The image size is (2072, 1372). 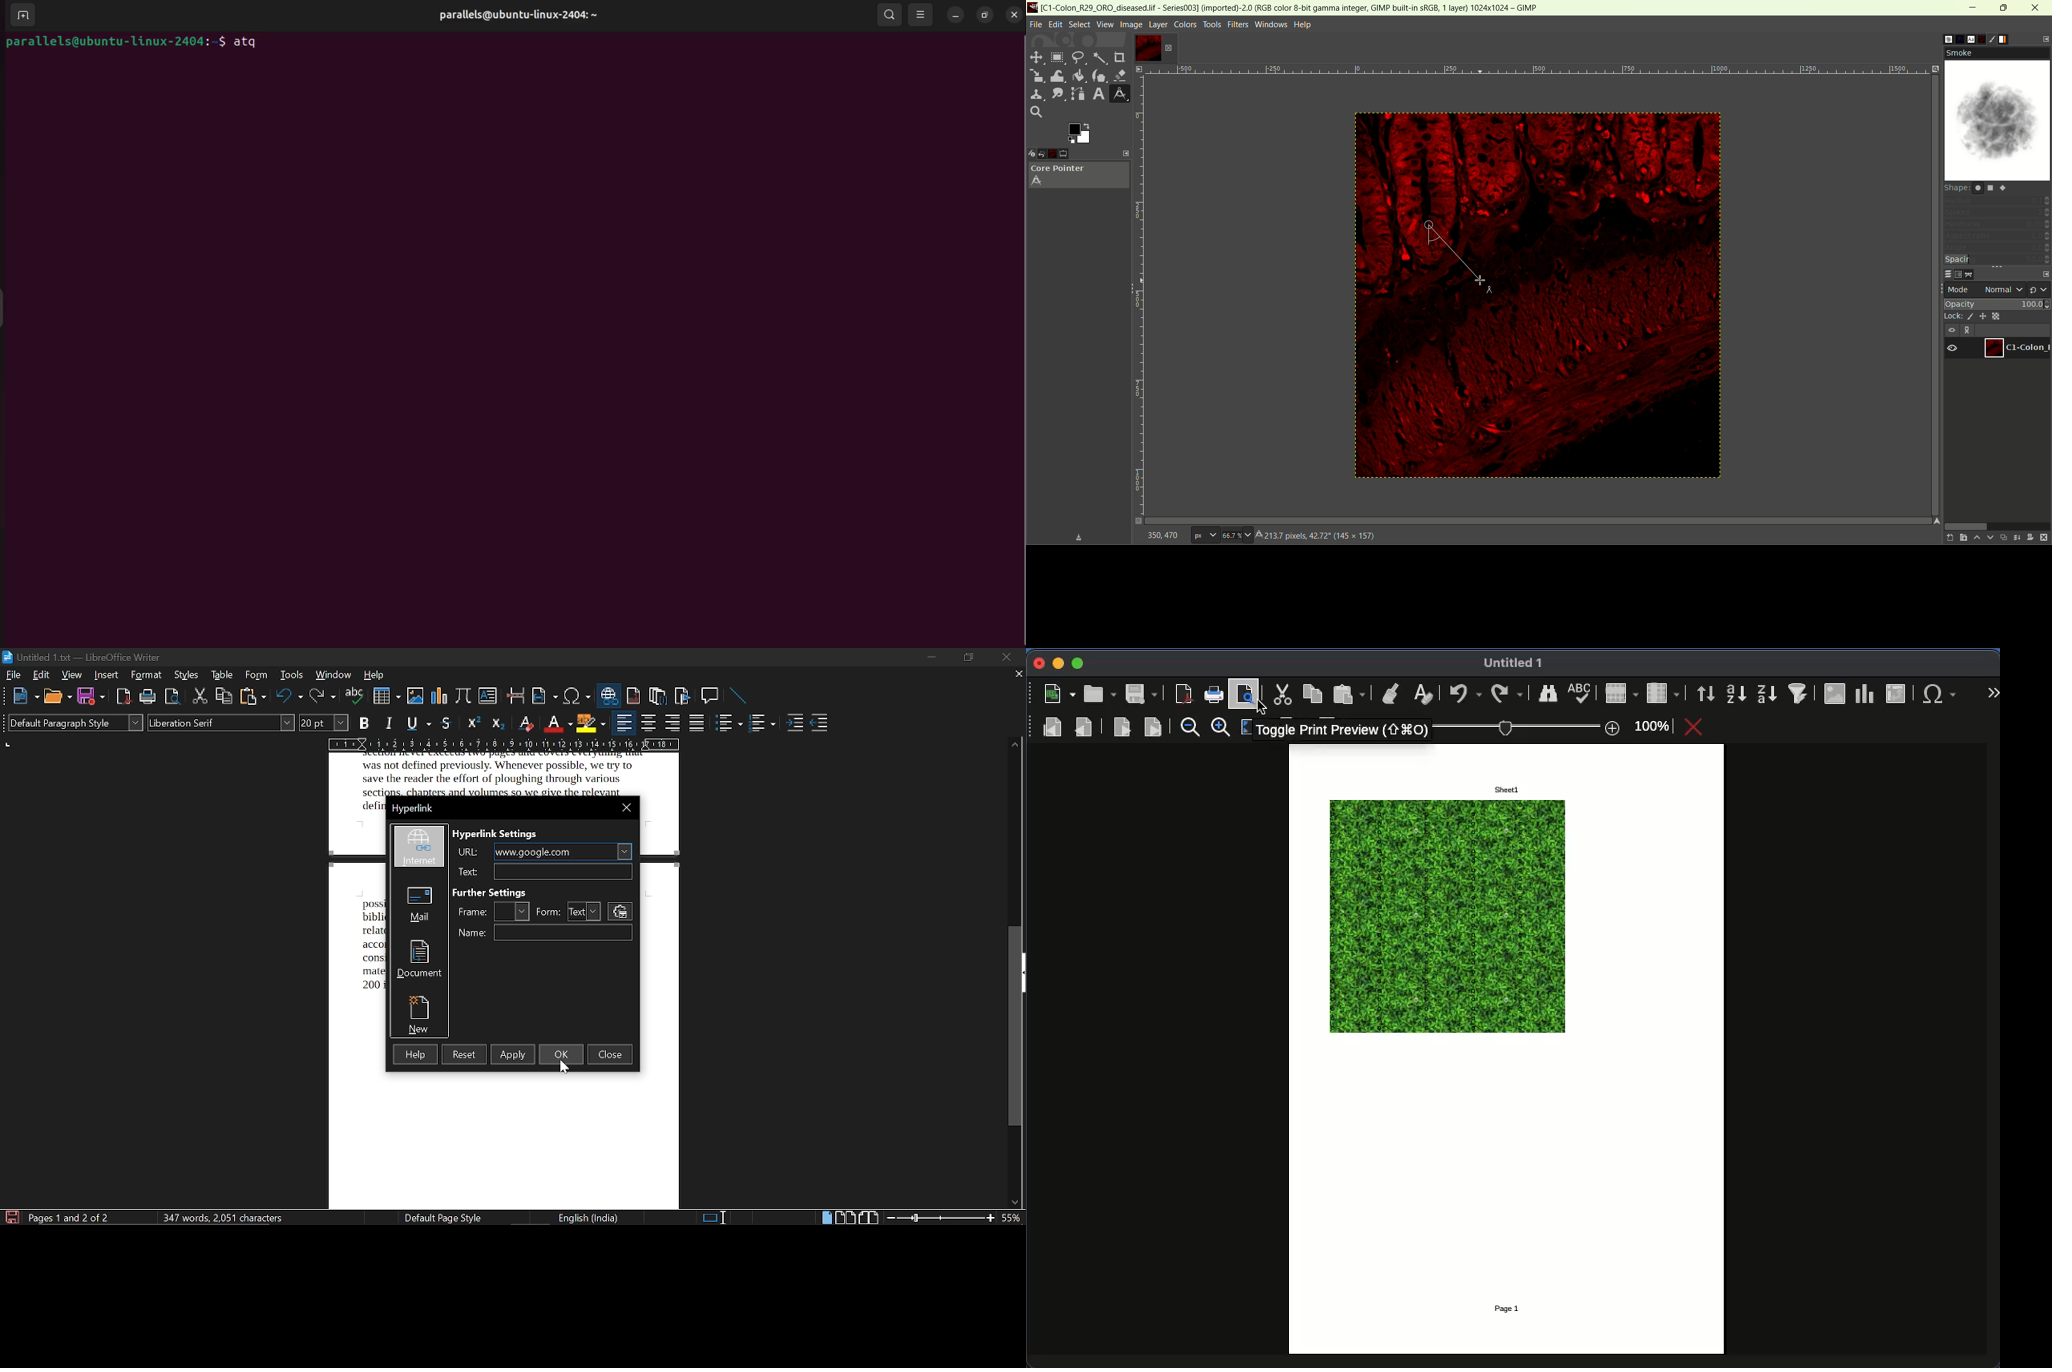 I want to click on chart, so click(x=1864, y=693).